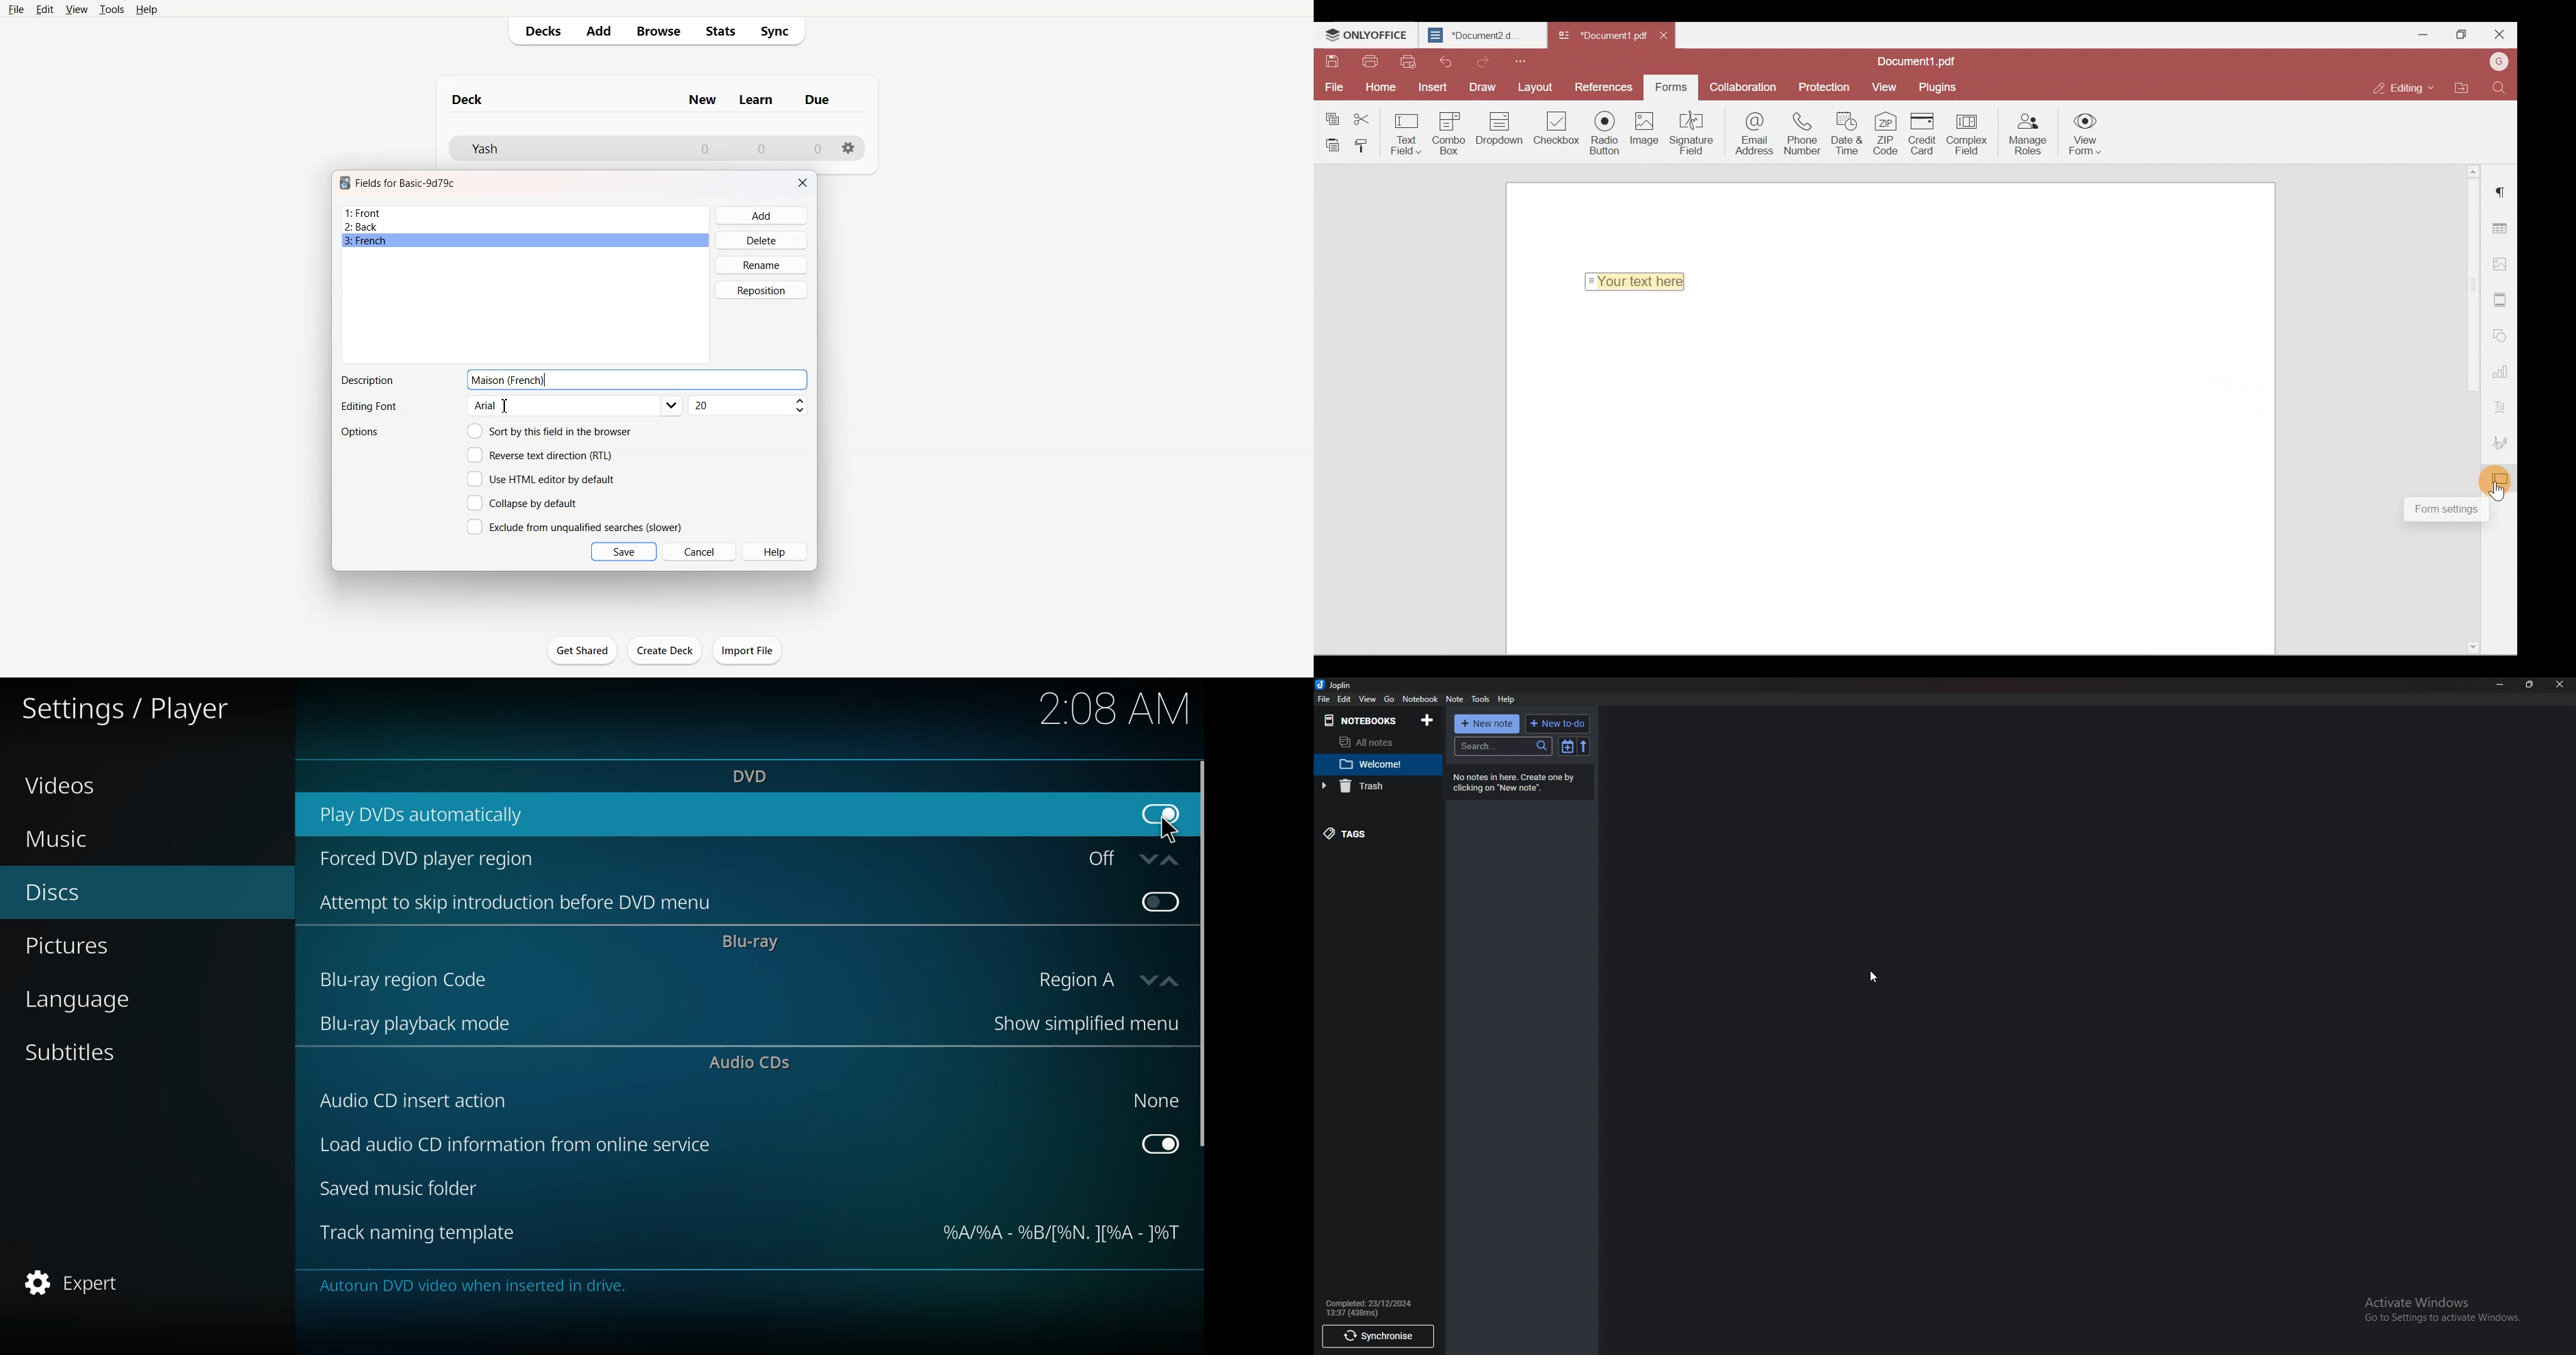 The height and width of the screenshot is (1372, 2576). What do you see at coordinates (1420, 699) in the screenshot?
I see `Notebook` at bounding box center [1420, 699].